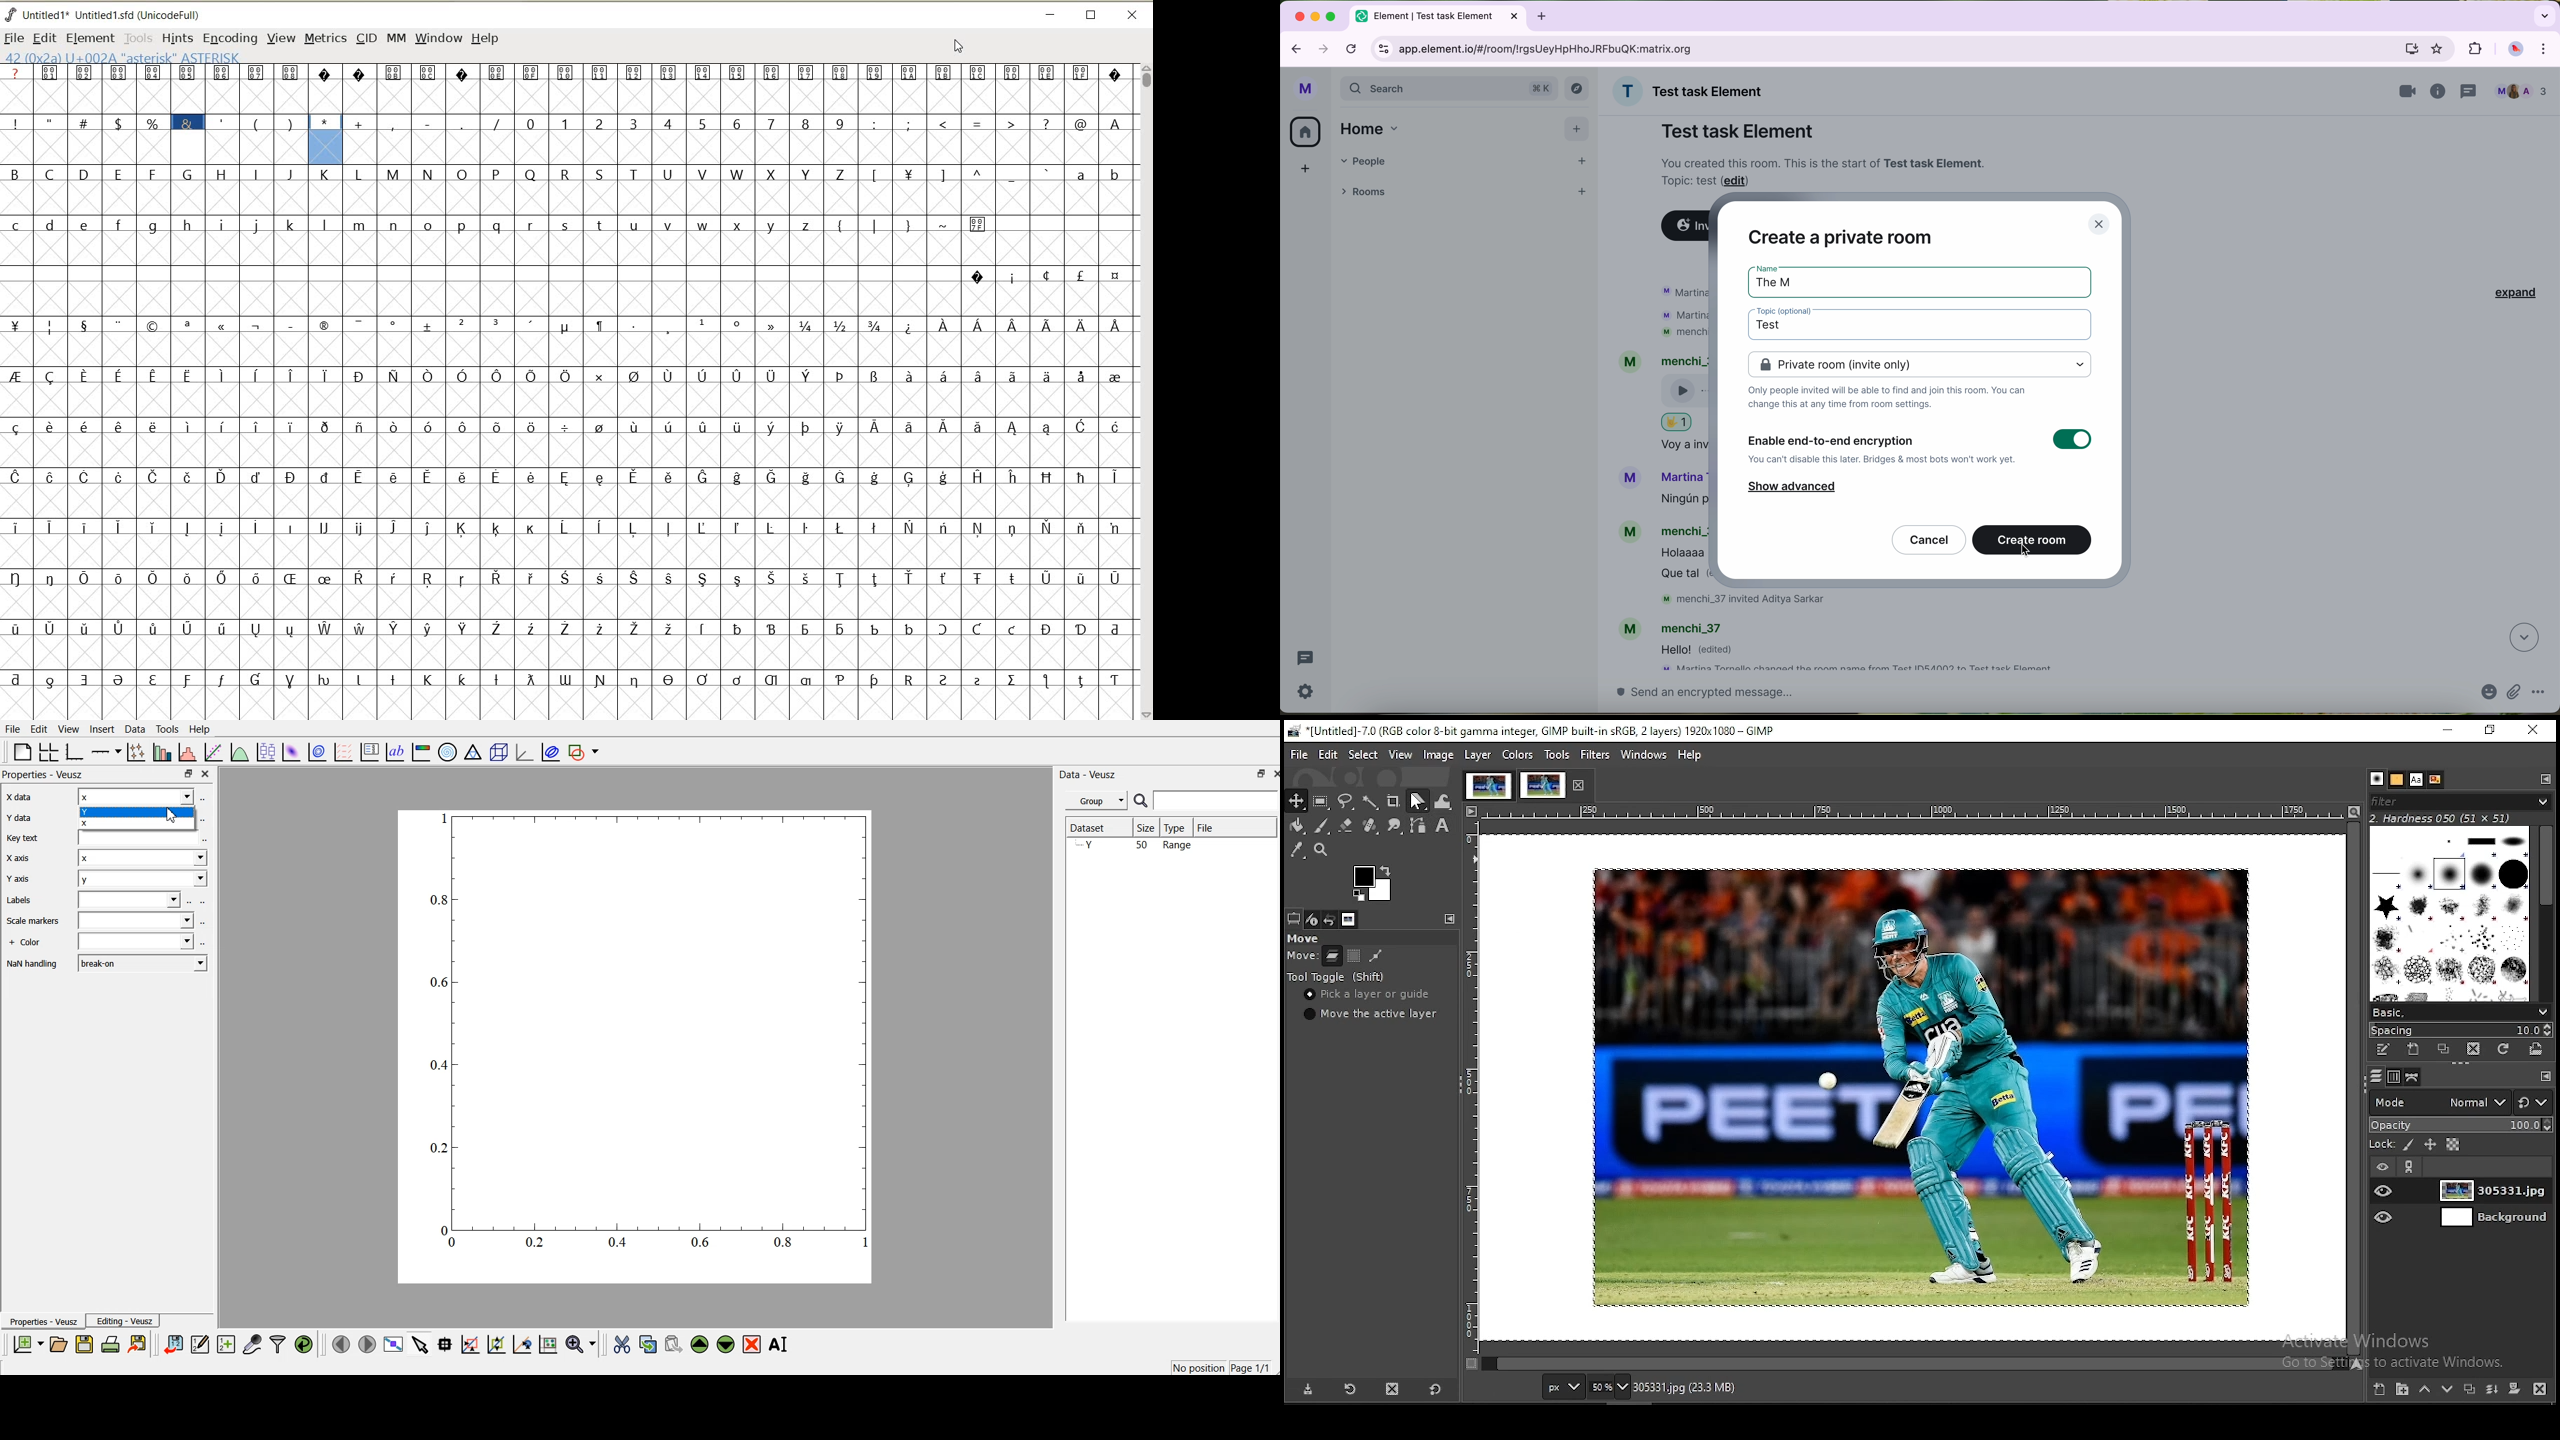  What do you see at coordinates (2408, 91) in the screenshot?
I see `videocall` at bounding box center [2408, 91].